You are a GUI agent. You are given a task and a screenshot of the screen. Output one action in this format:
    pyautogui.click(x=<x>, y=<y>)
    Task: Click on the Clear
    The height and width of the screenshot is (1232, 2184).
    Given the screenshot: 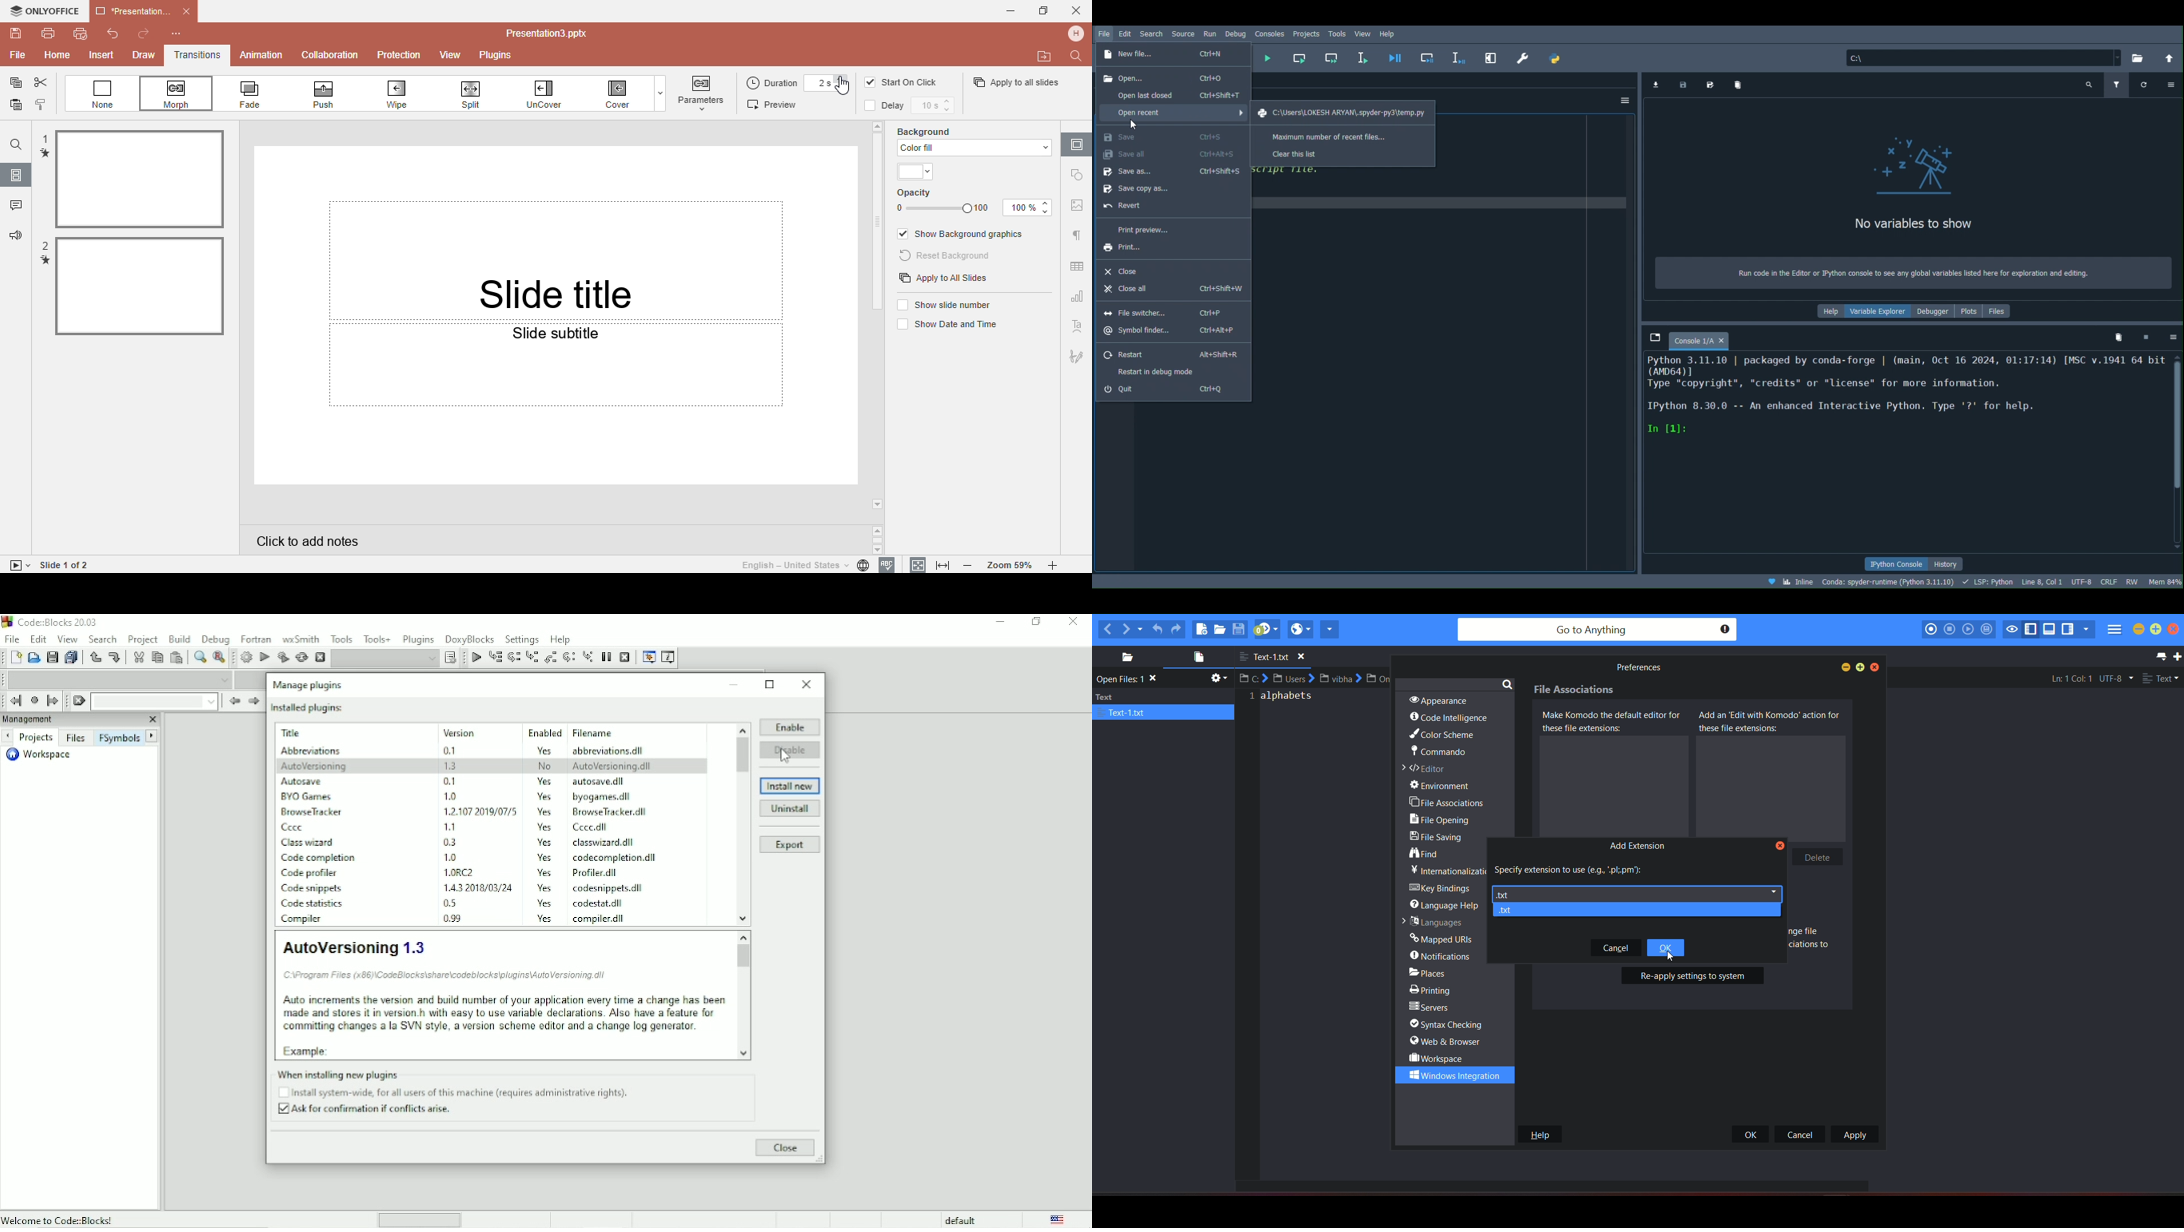 What is the action you would take?
    pyautogui.click(x=78, y=701)
    